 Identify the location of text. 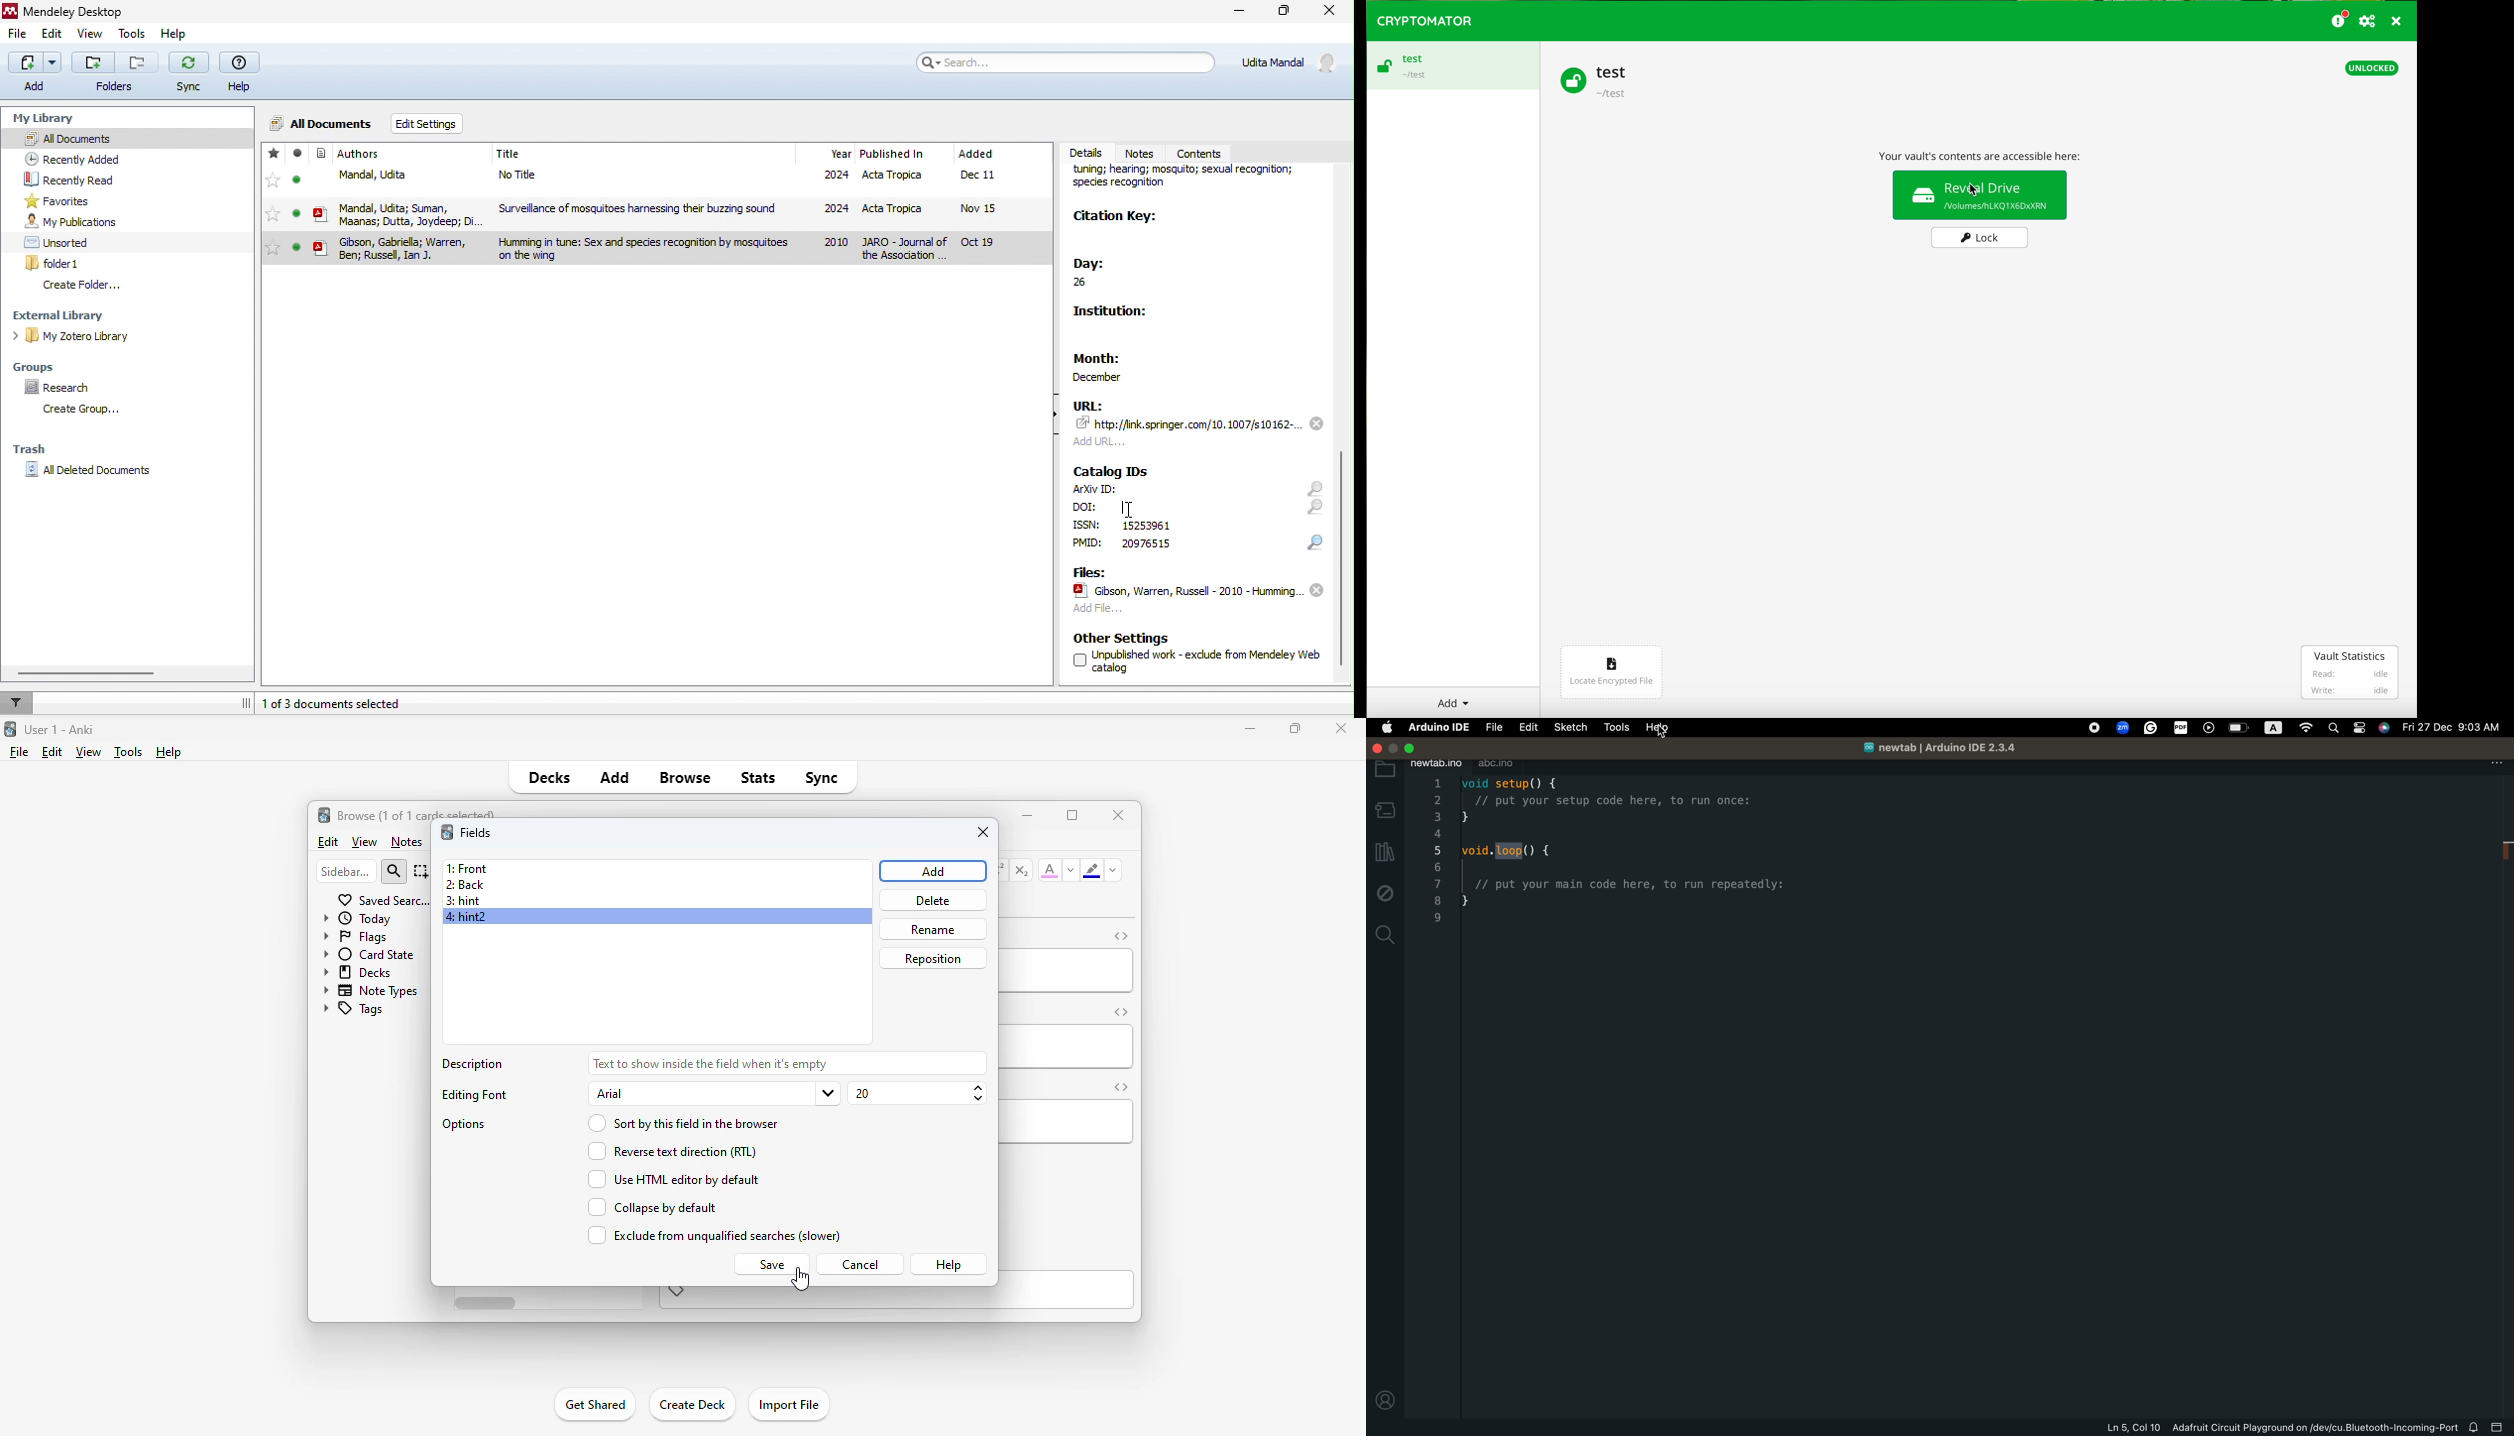
(1146, 525).